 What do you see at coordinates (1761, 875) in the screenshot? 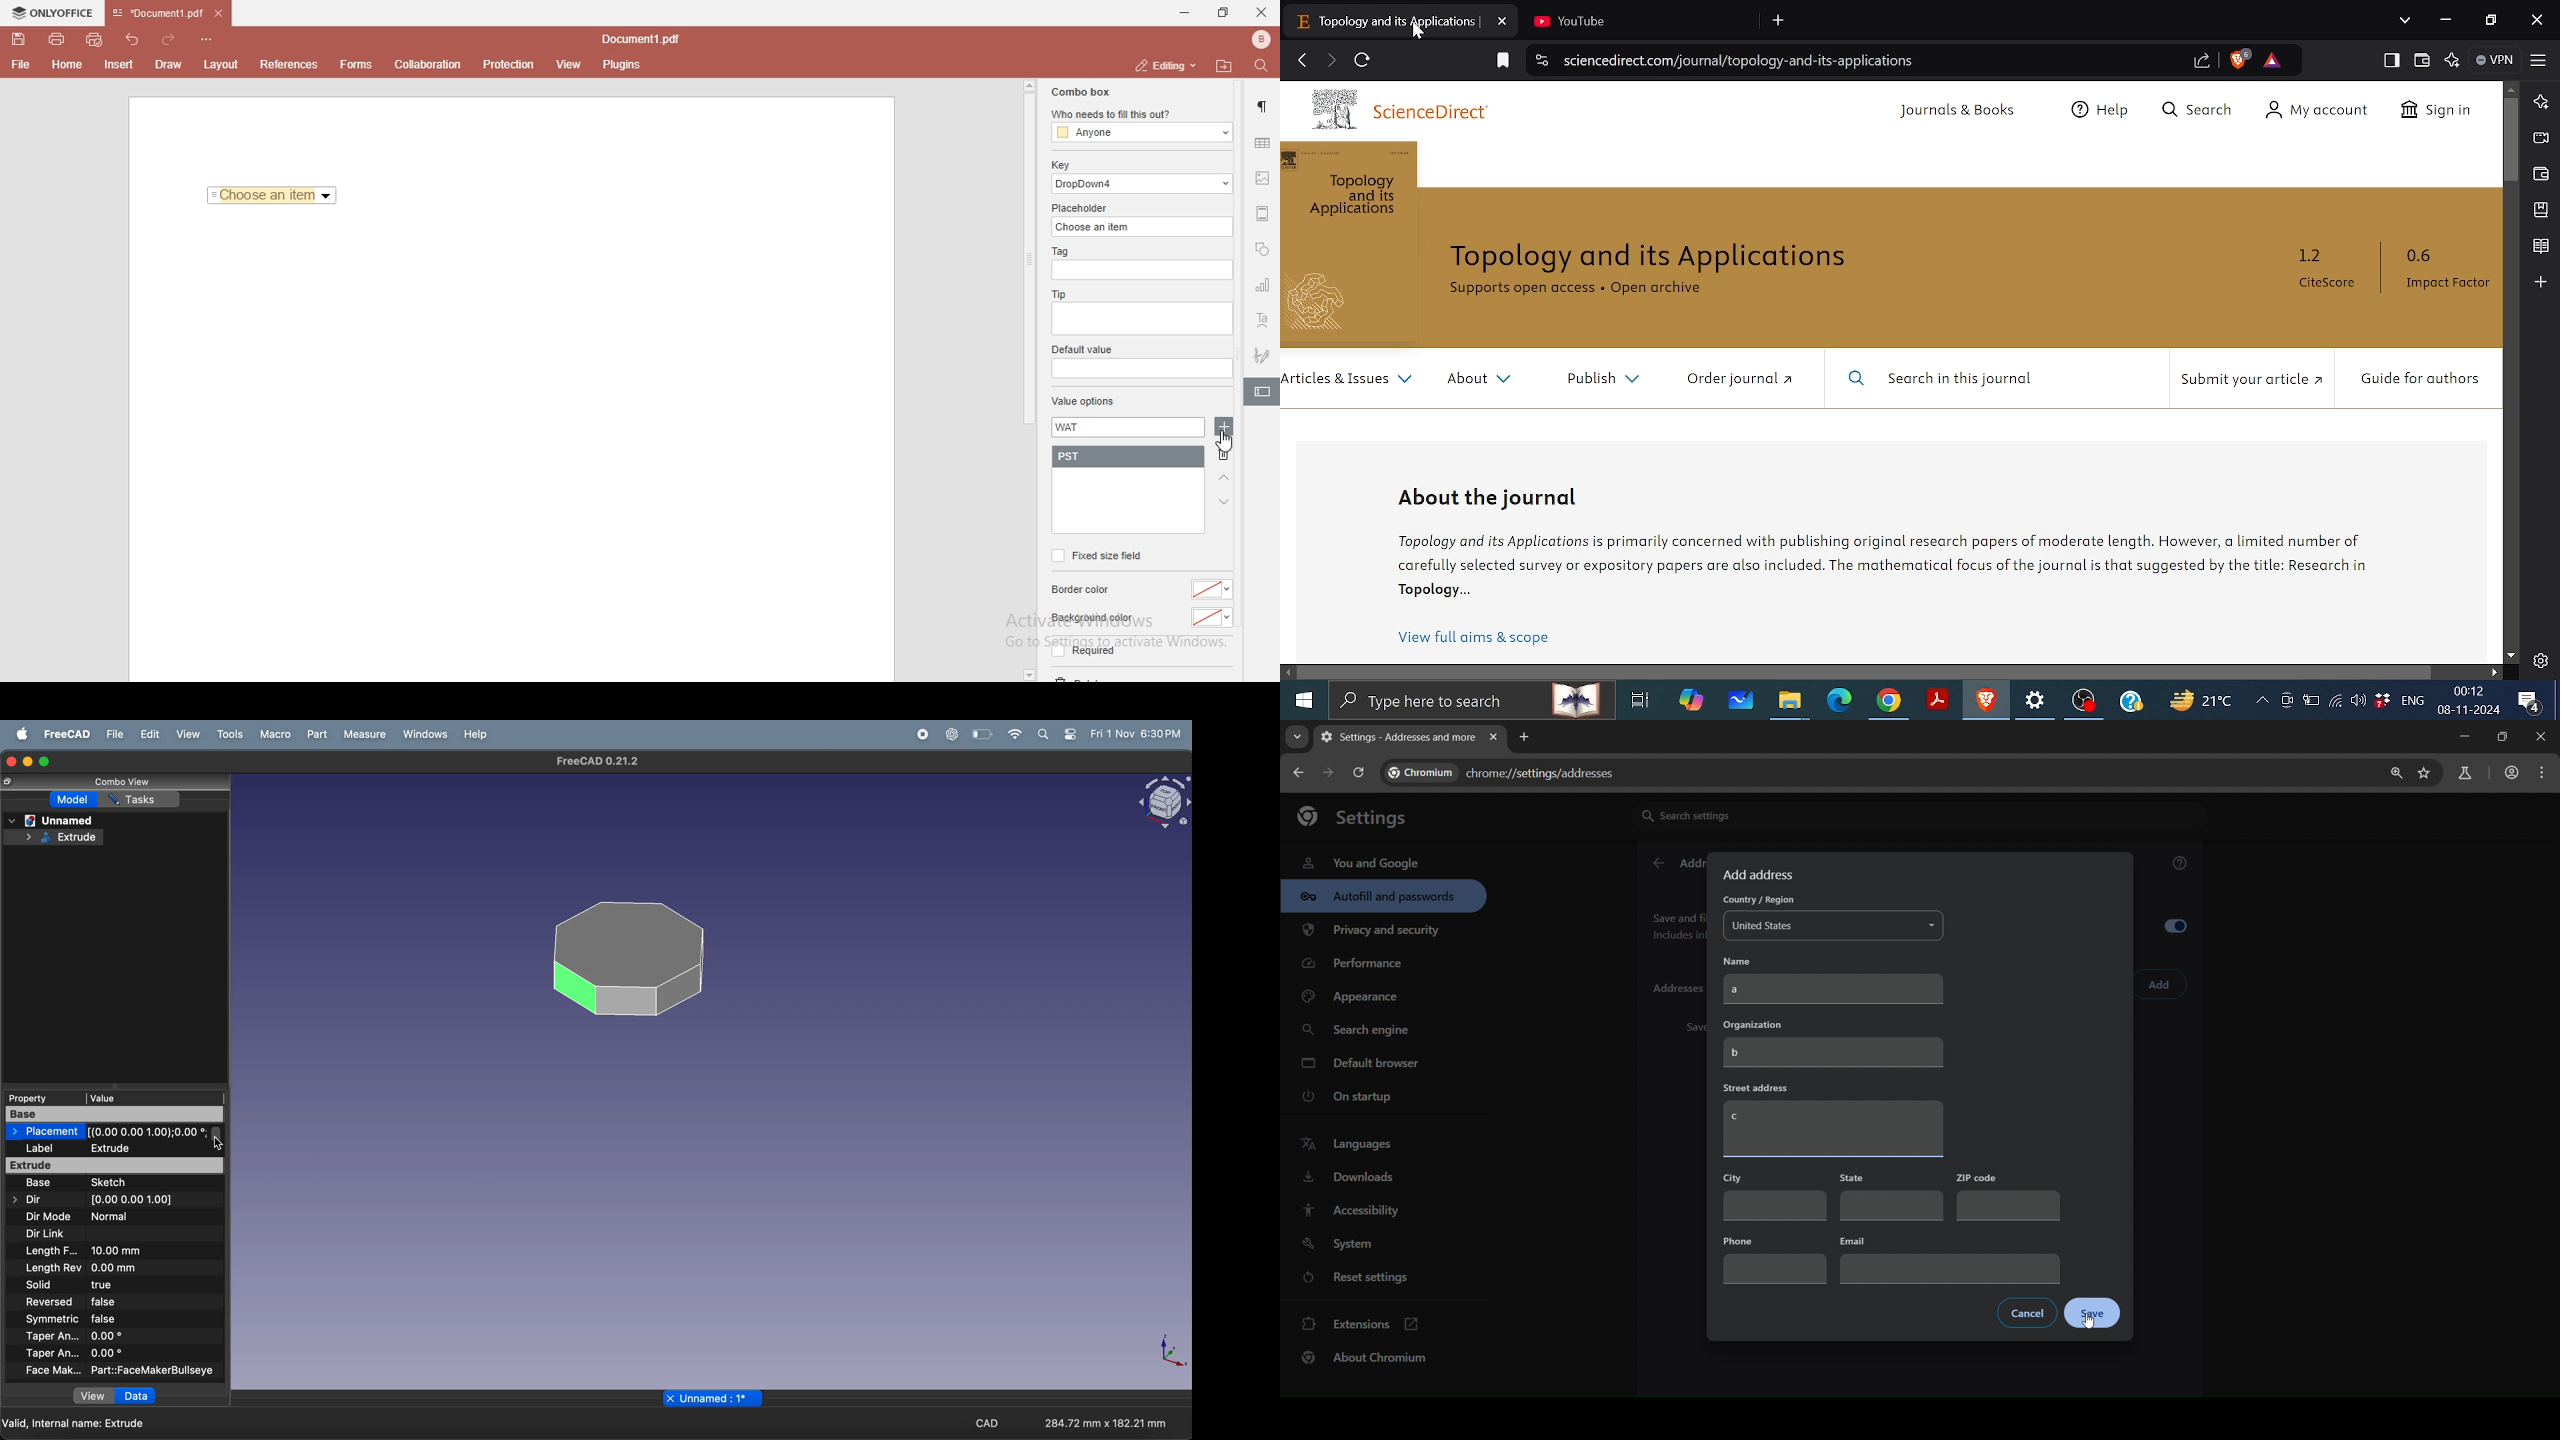
I see `add address` at bounding box center [1761, 875].